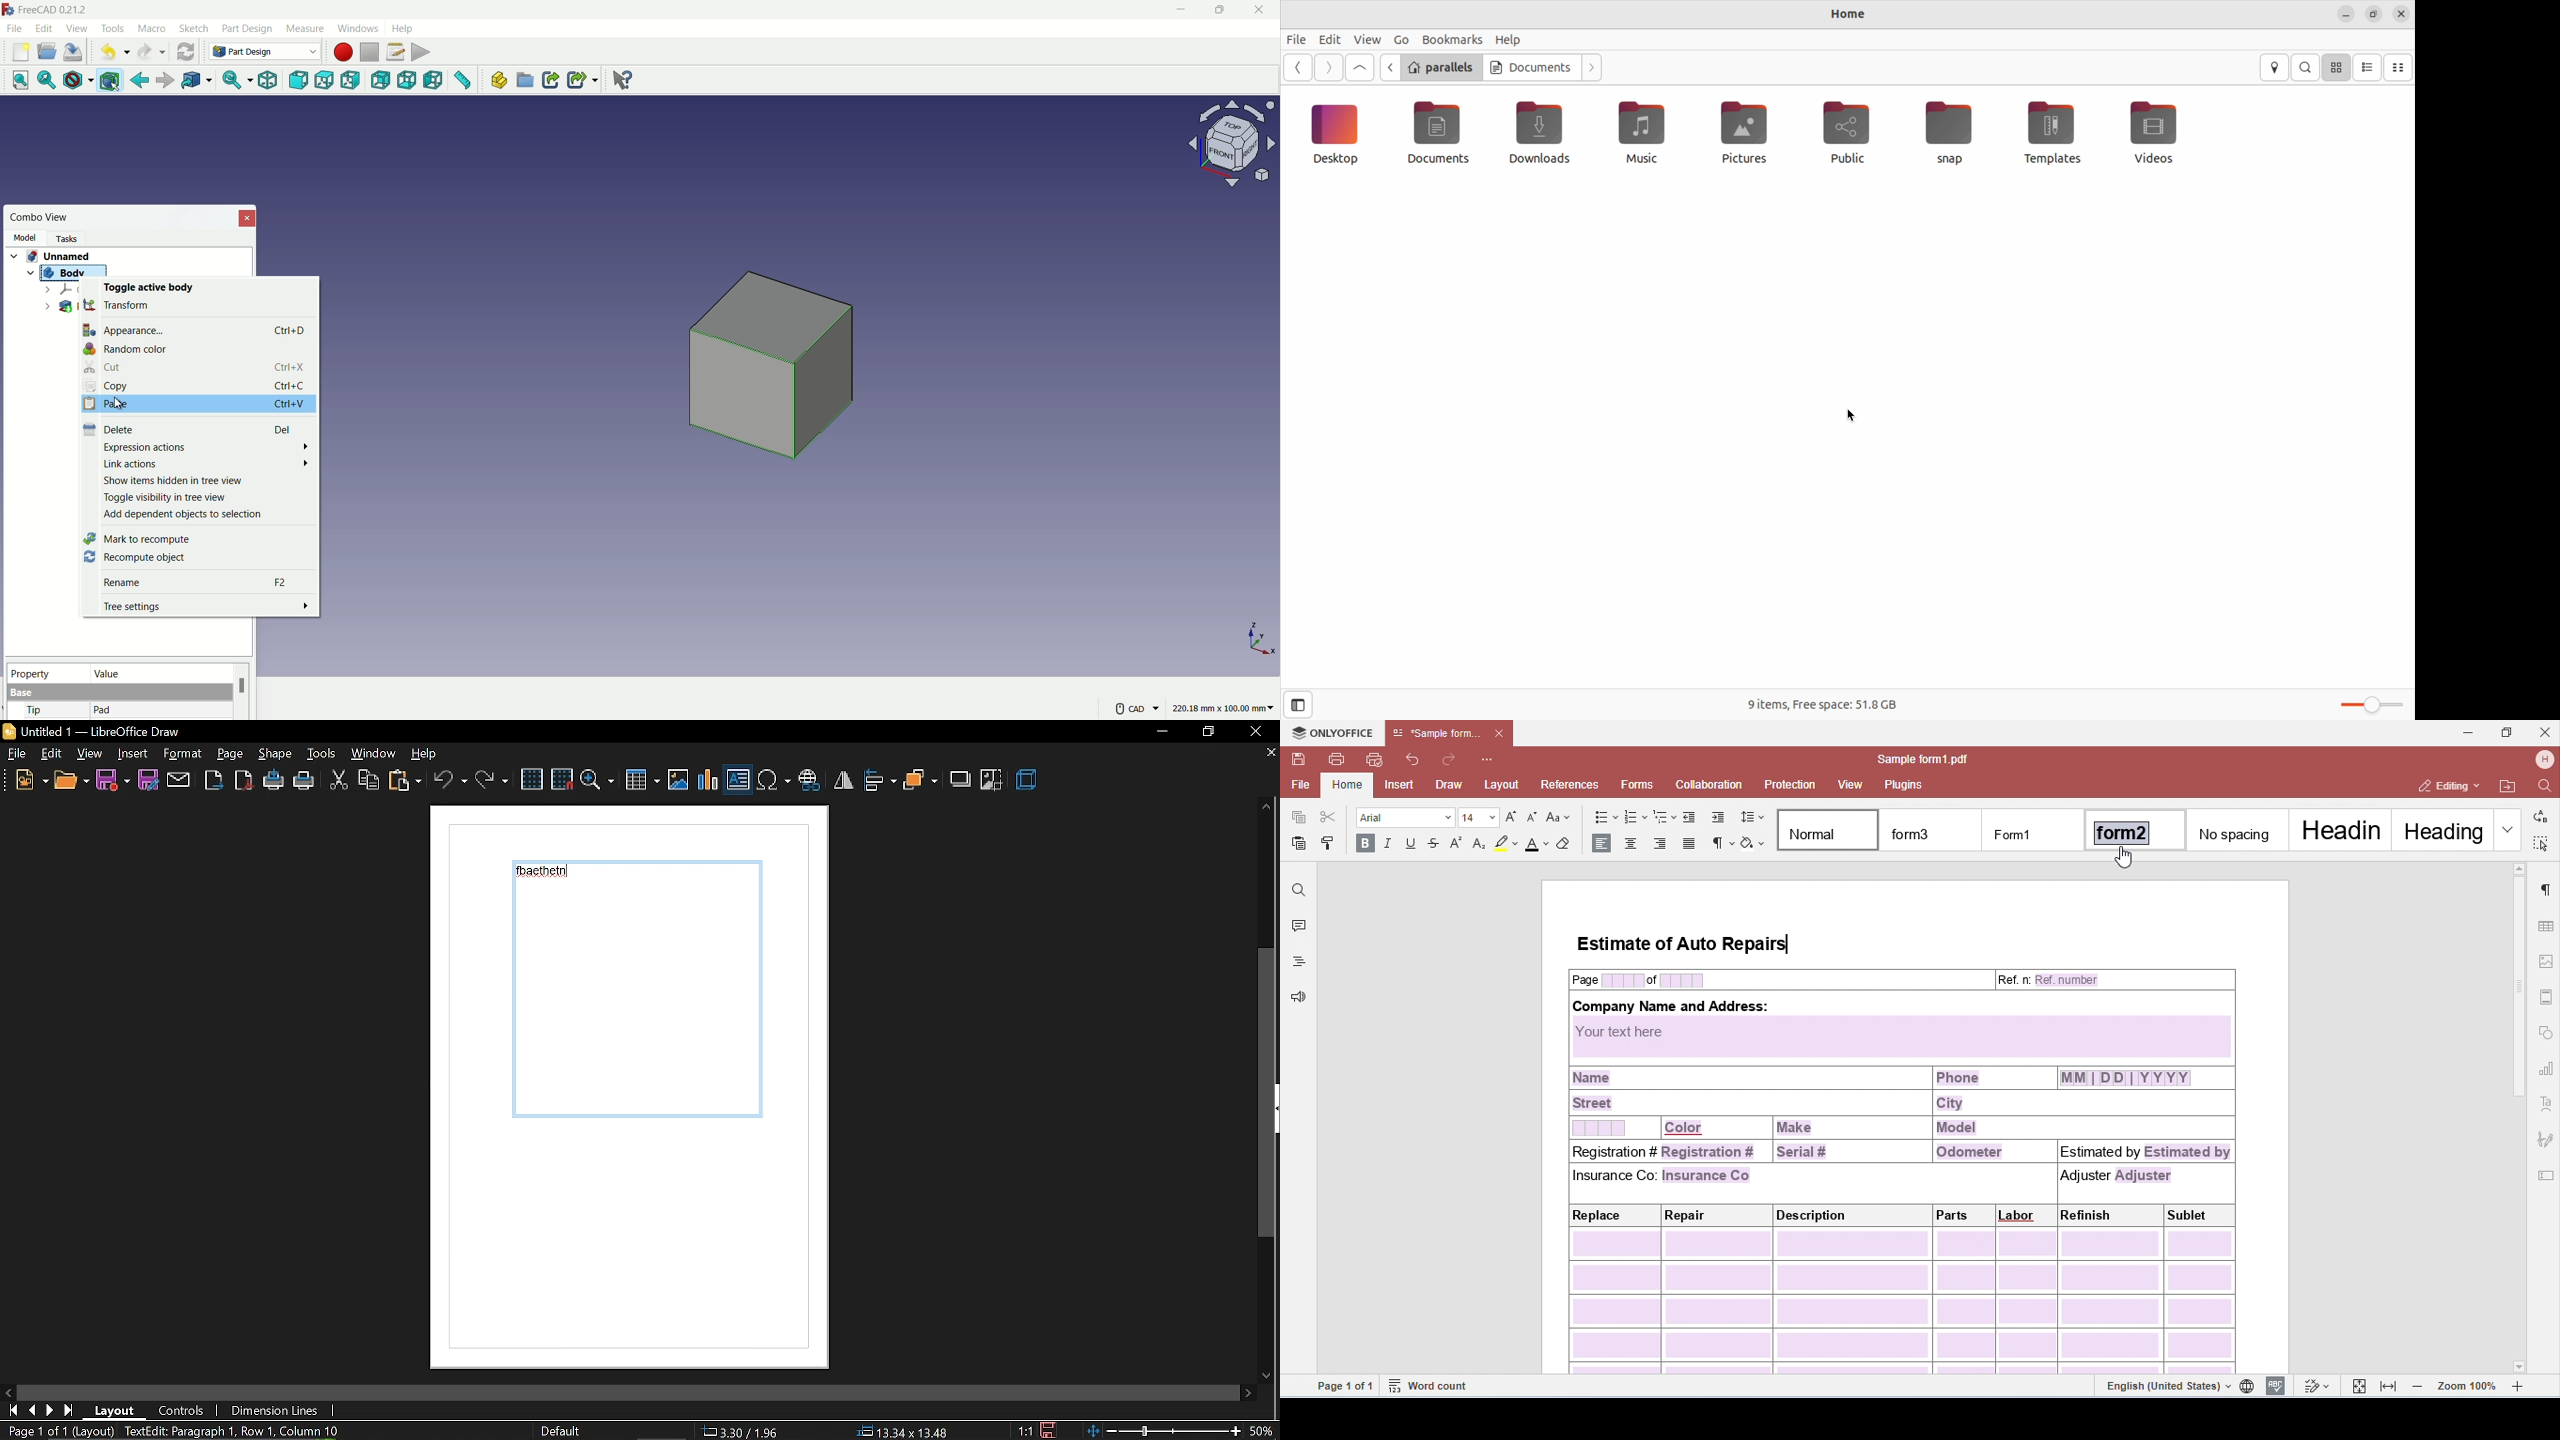 The width and height of the screenshot is (2576, 1456). I want to click on execute macros, so click(422, 51).